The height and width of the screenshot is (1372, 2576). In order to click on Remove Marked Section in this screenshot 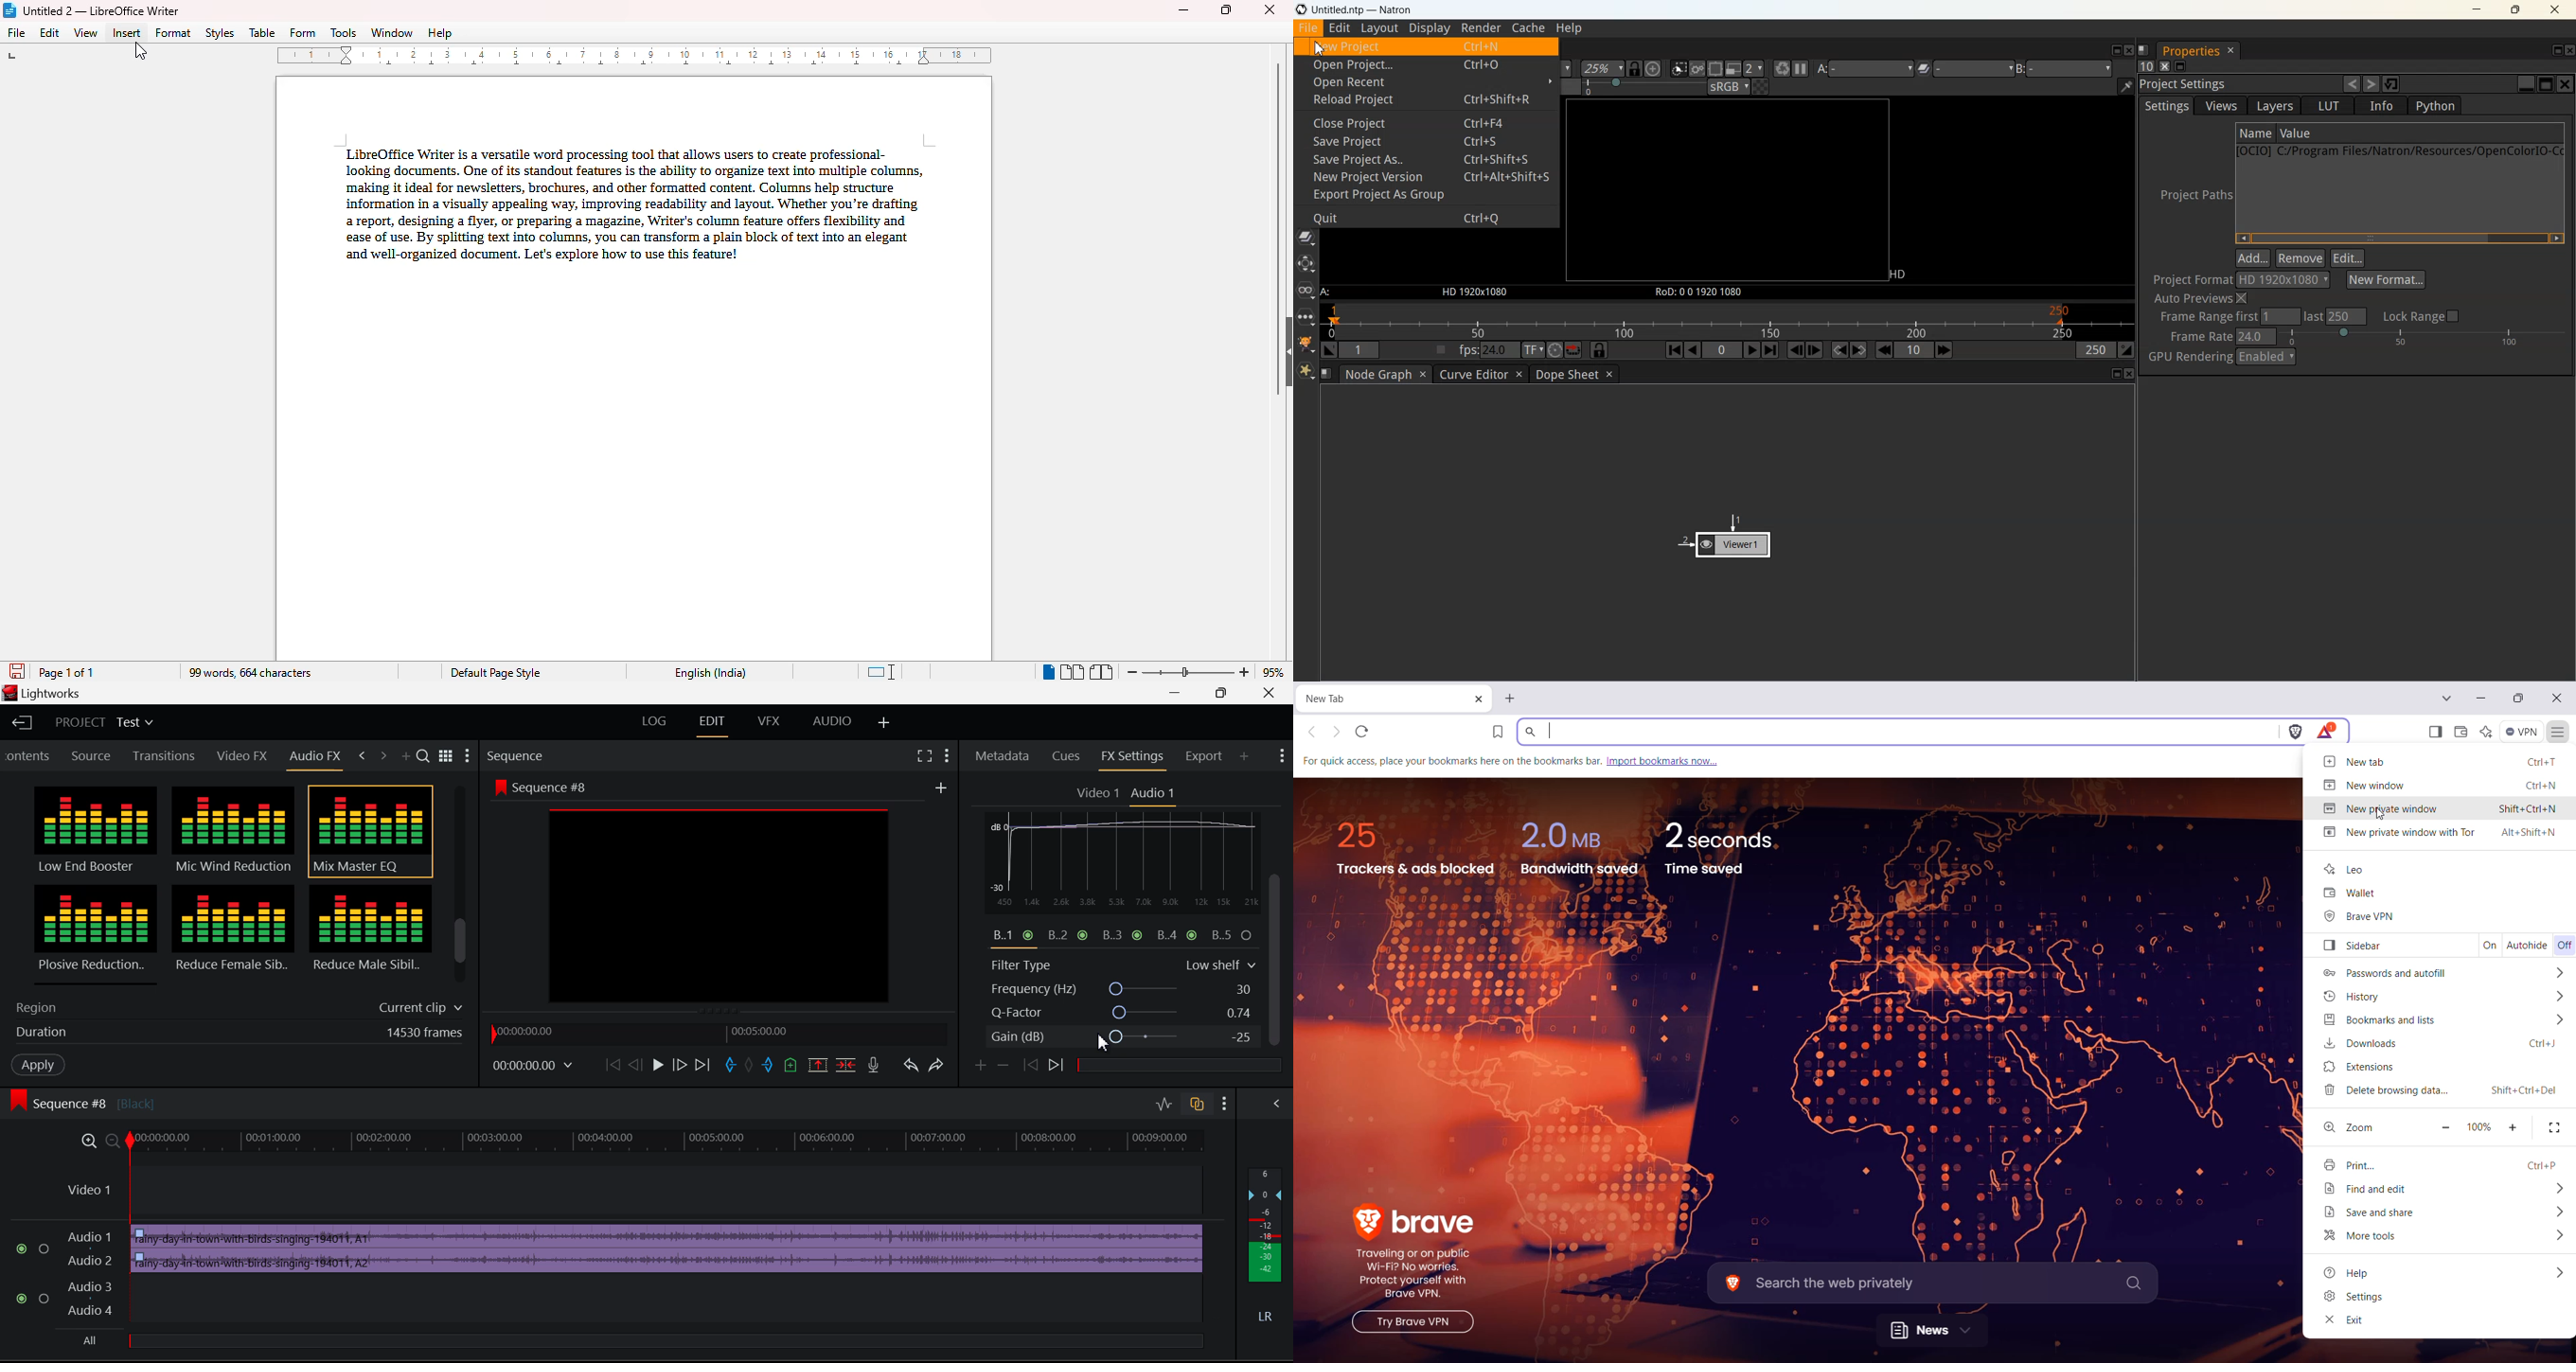, I will do `click(816, 1065)`.